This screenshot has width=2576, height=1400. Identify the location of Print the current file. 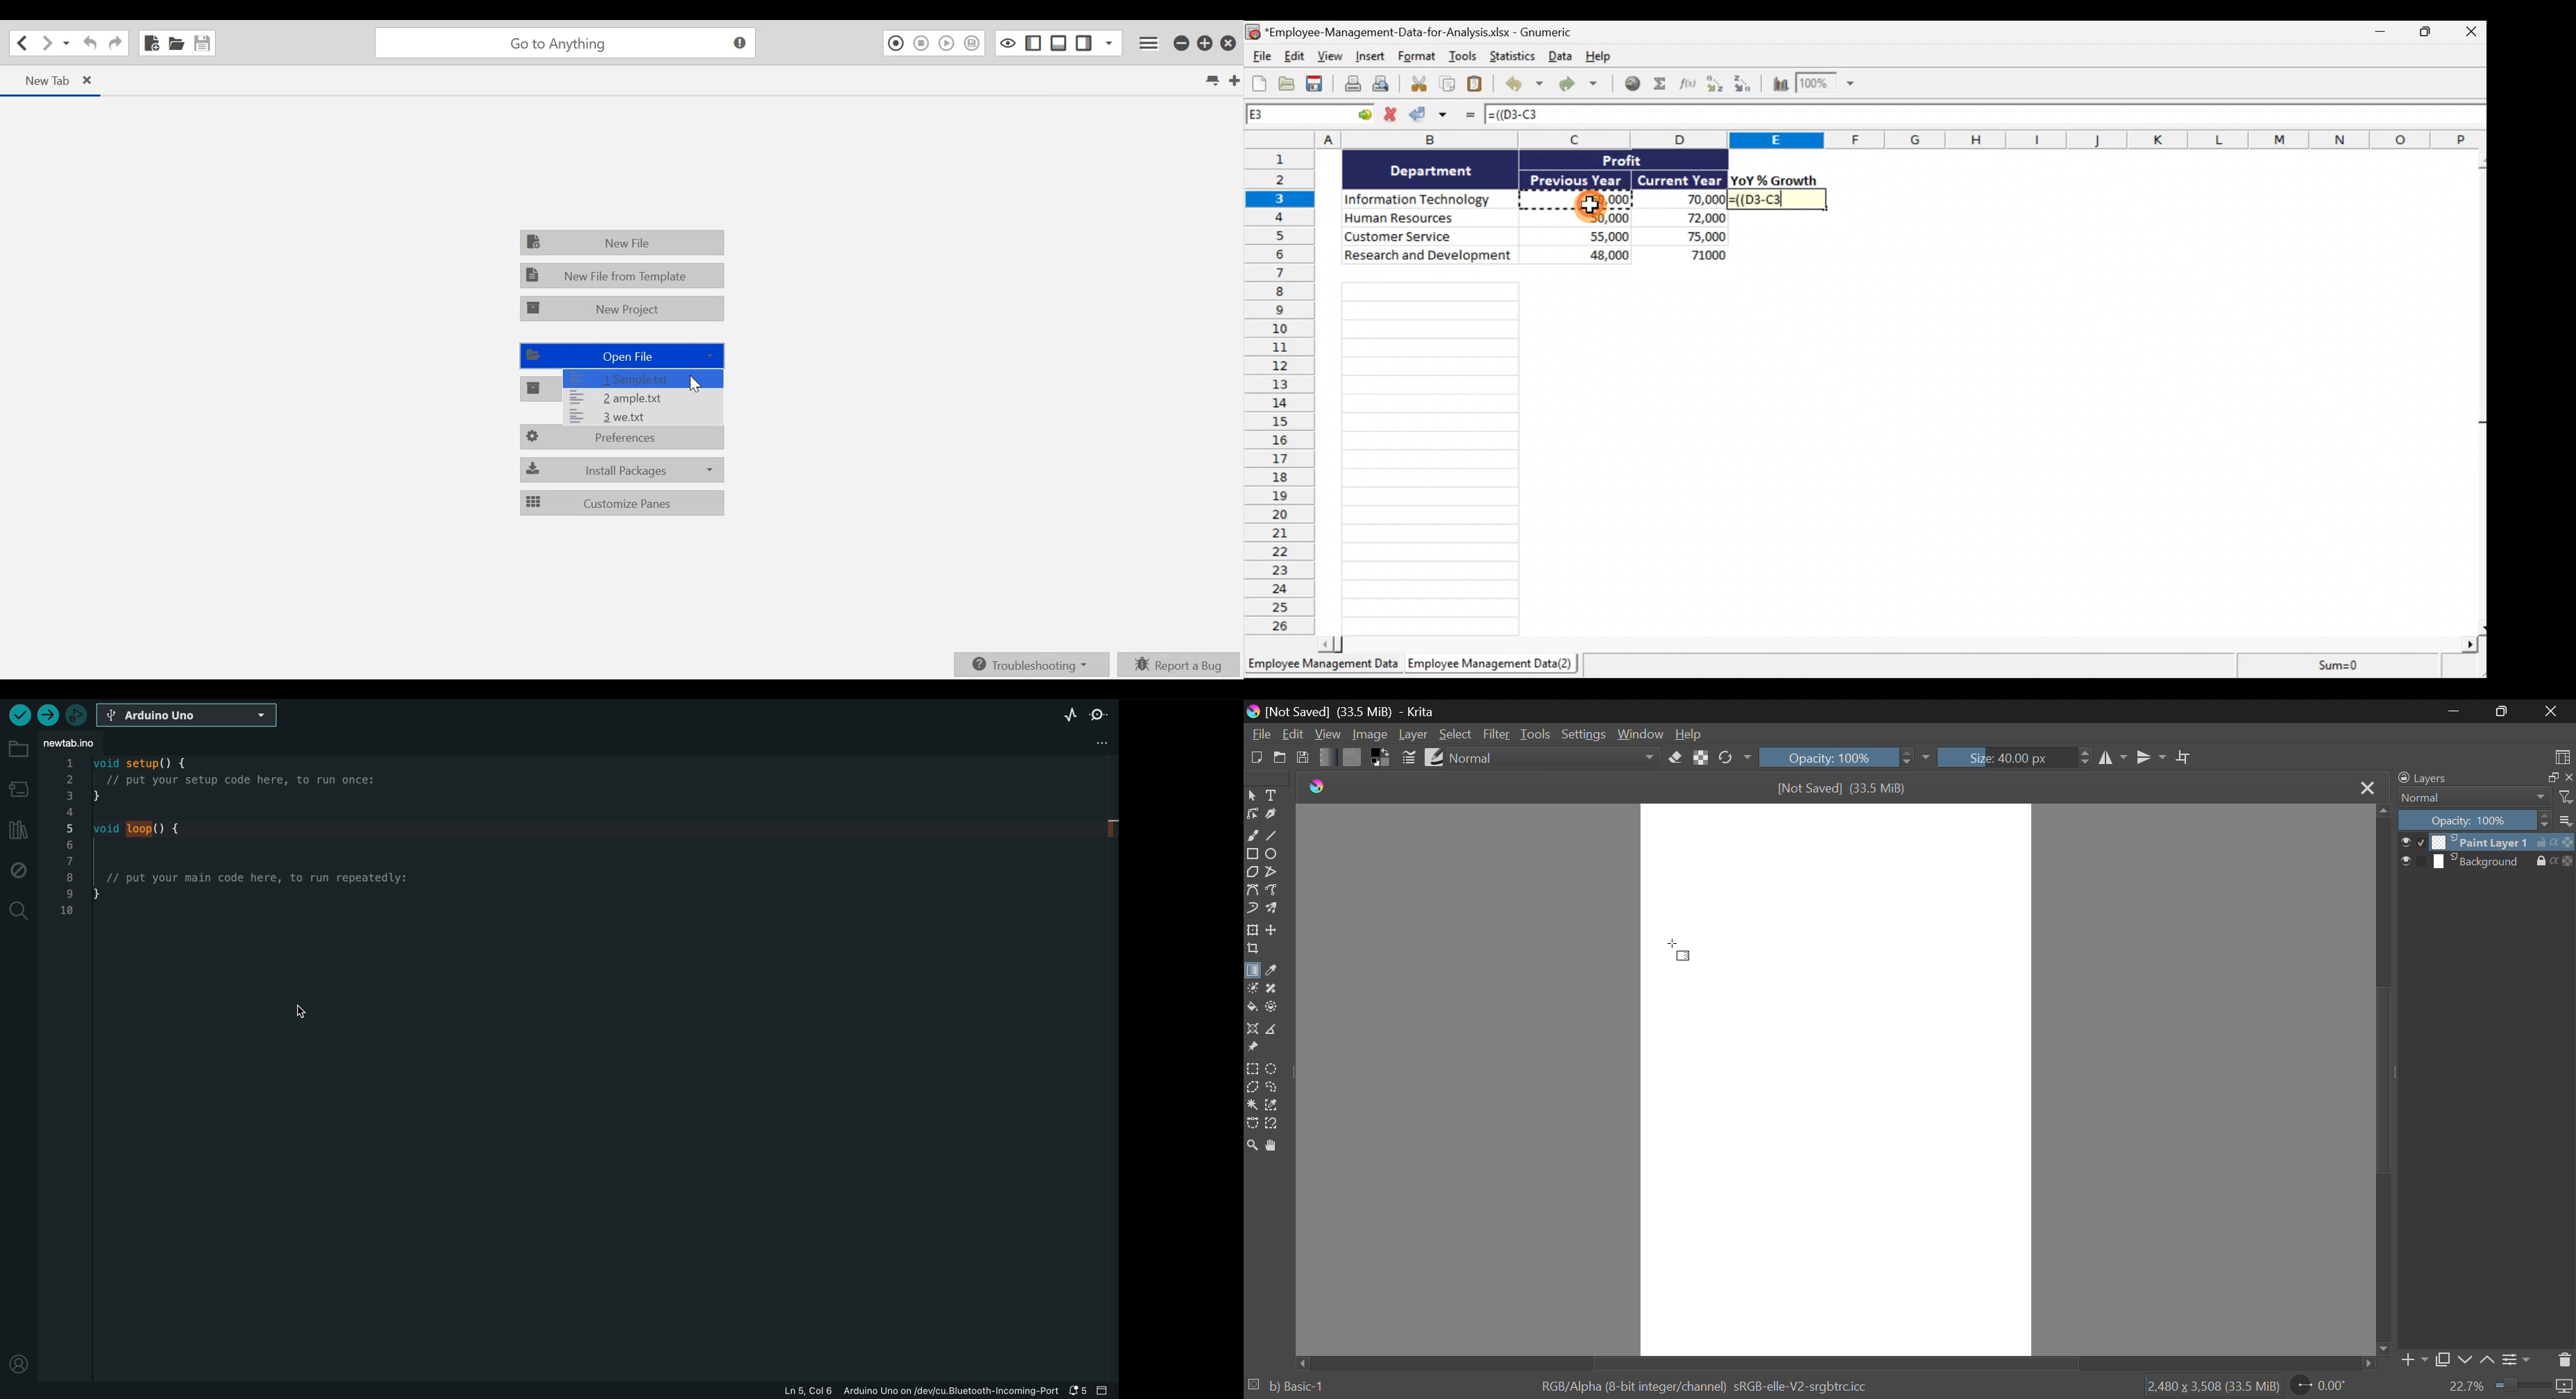
(1351, 85).